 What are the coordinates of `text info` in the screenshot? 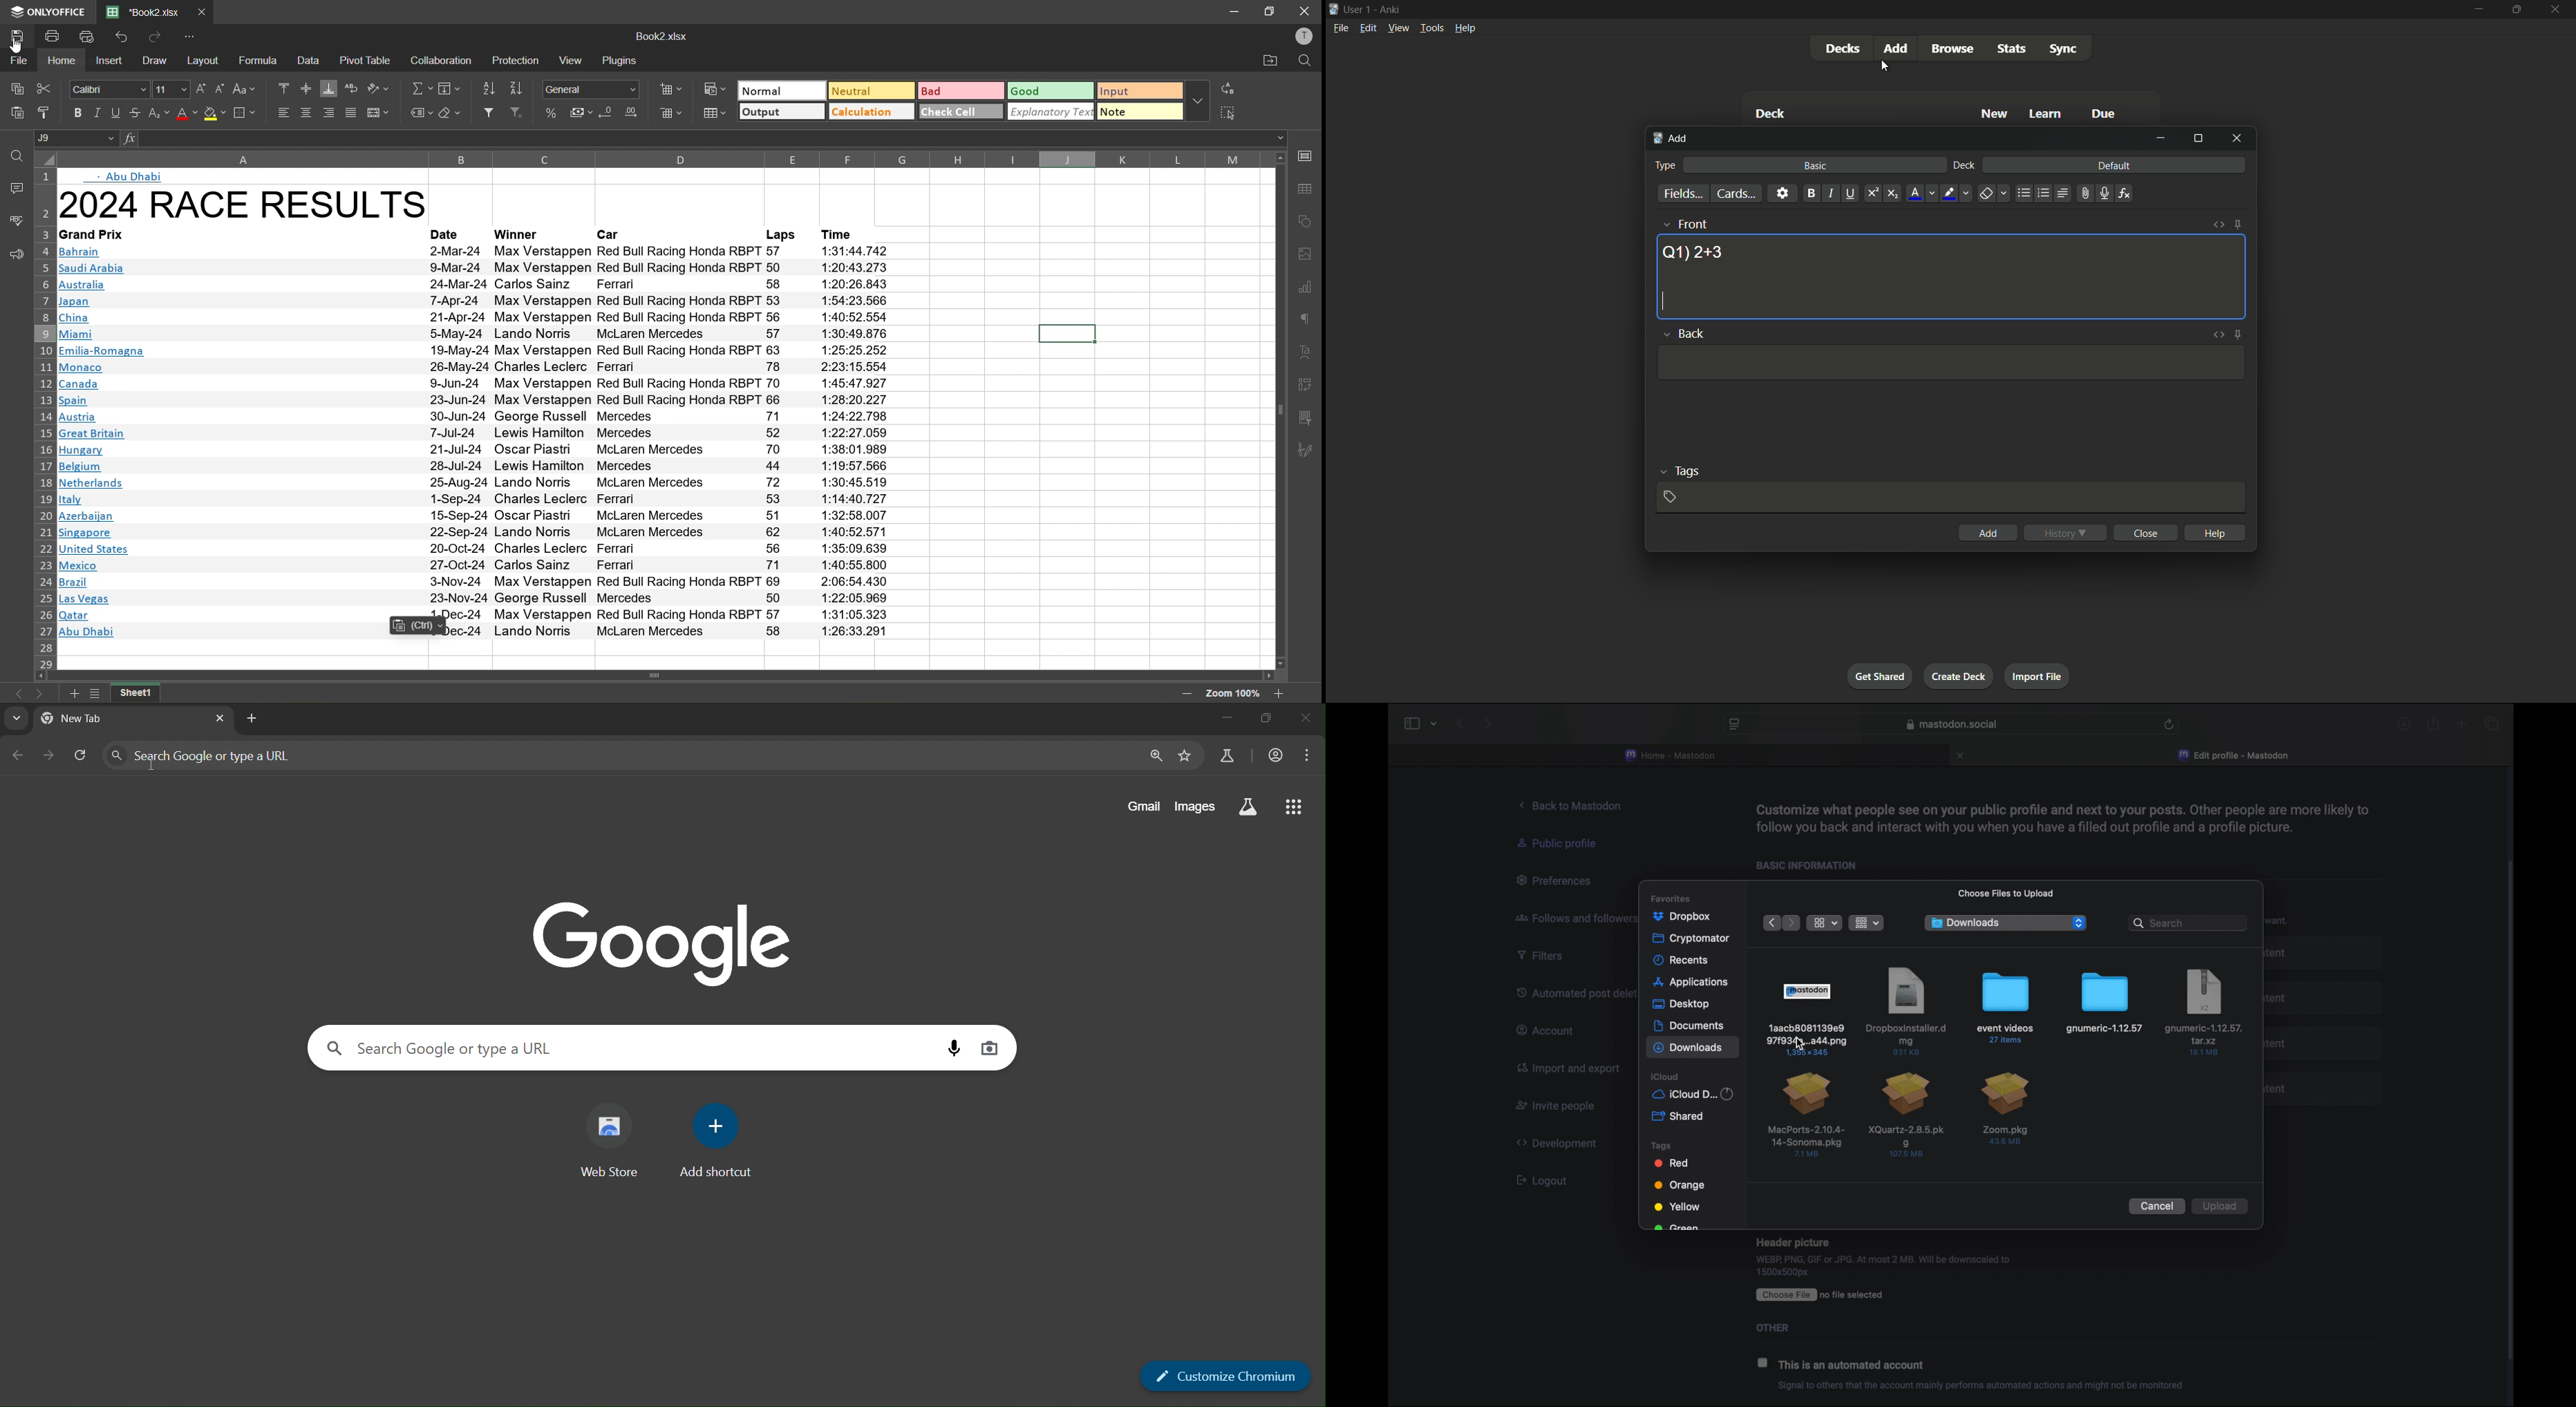 It's located at (478, 533).